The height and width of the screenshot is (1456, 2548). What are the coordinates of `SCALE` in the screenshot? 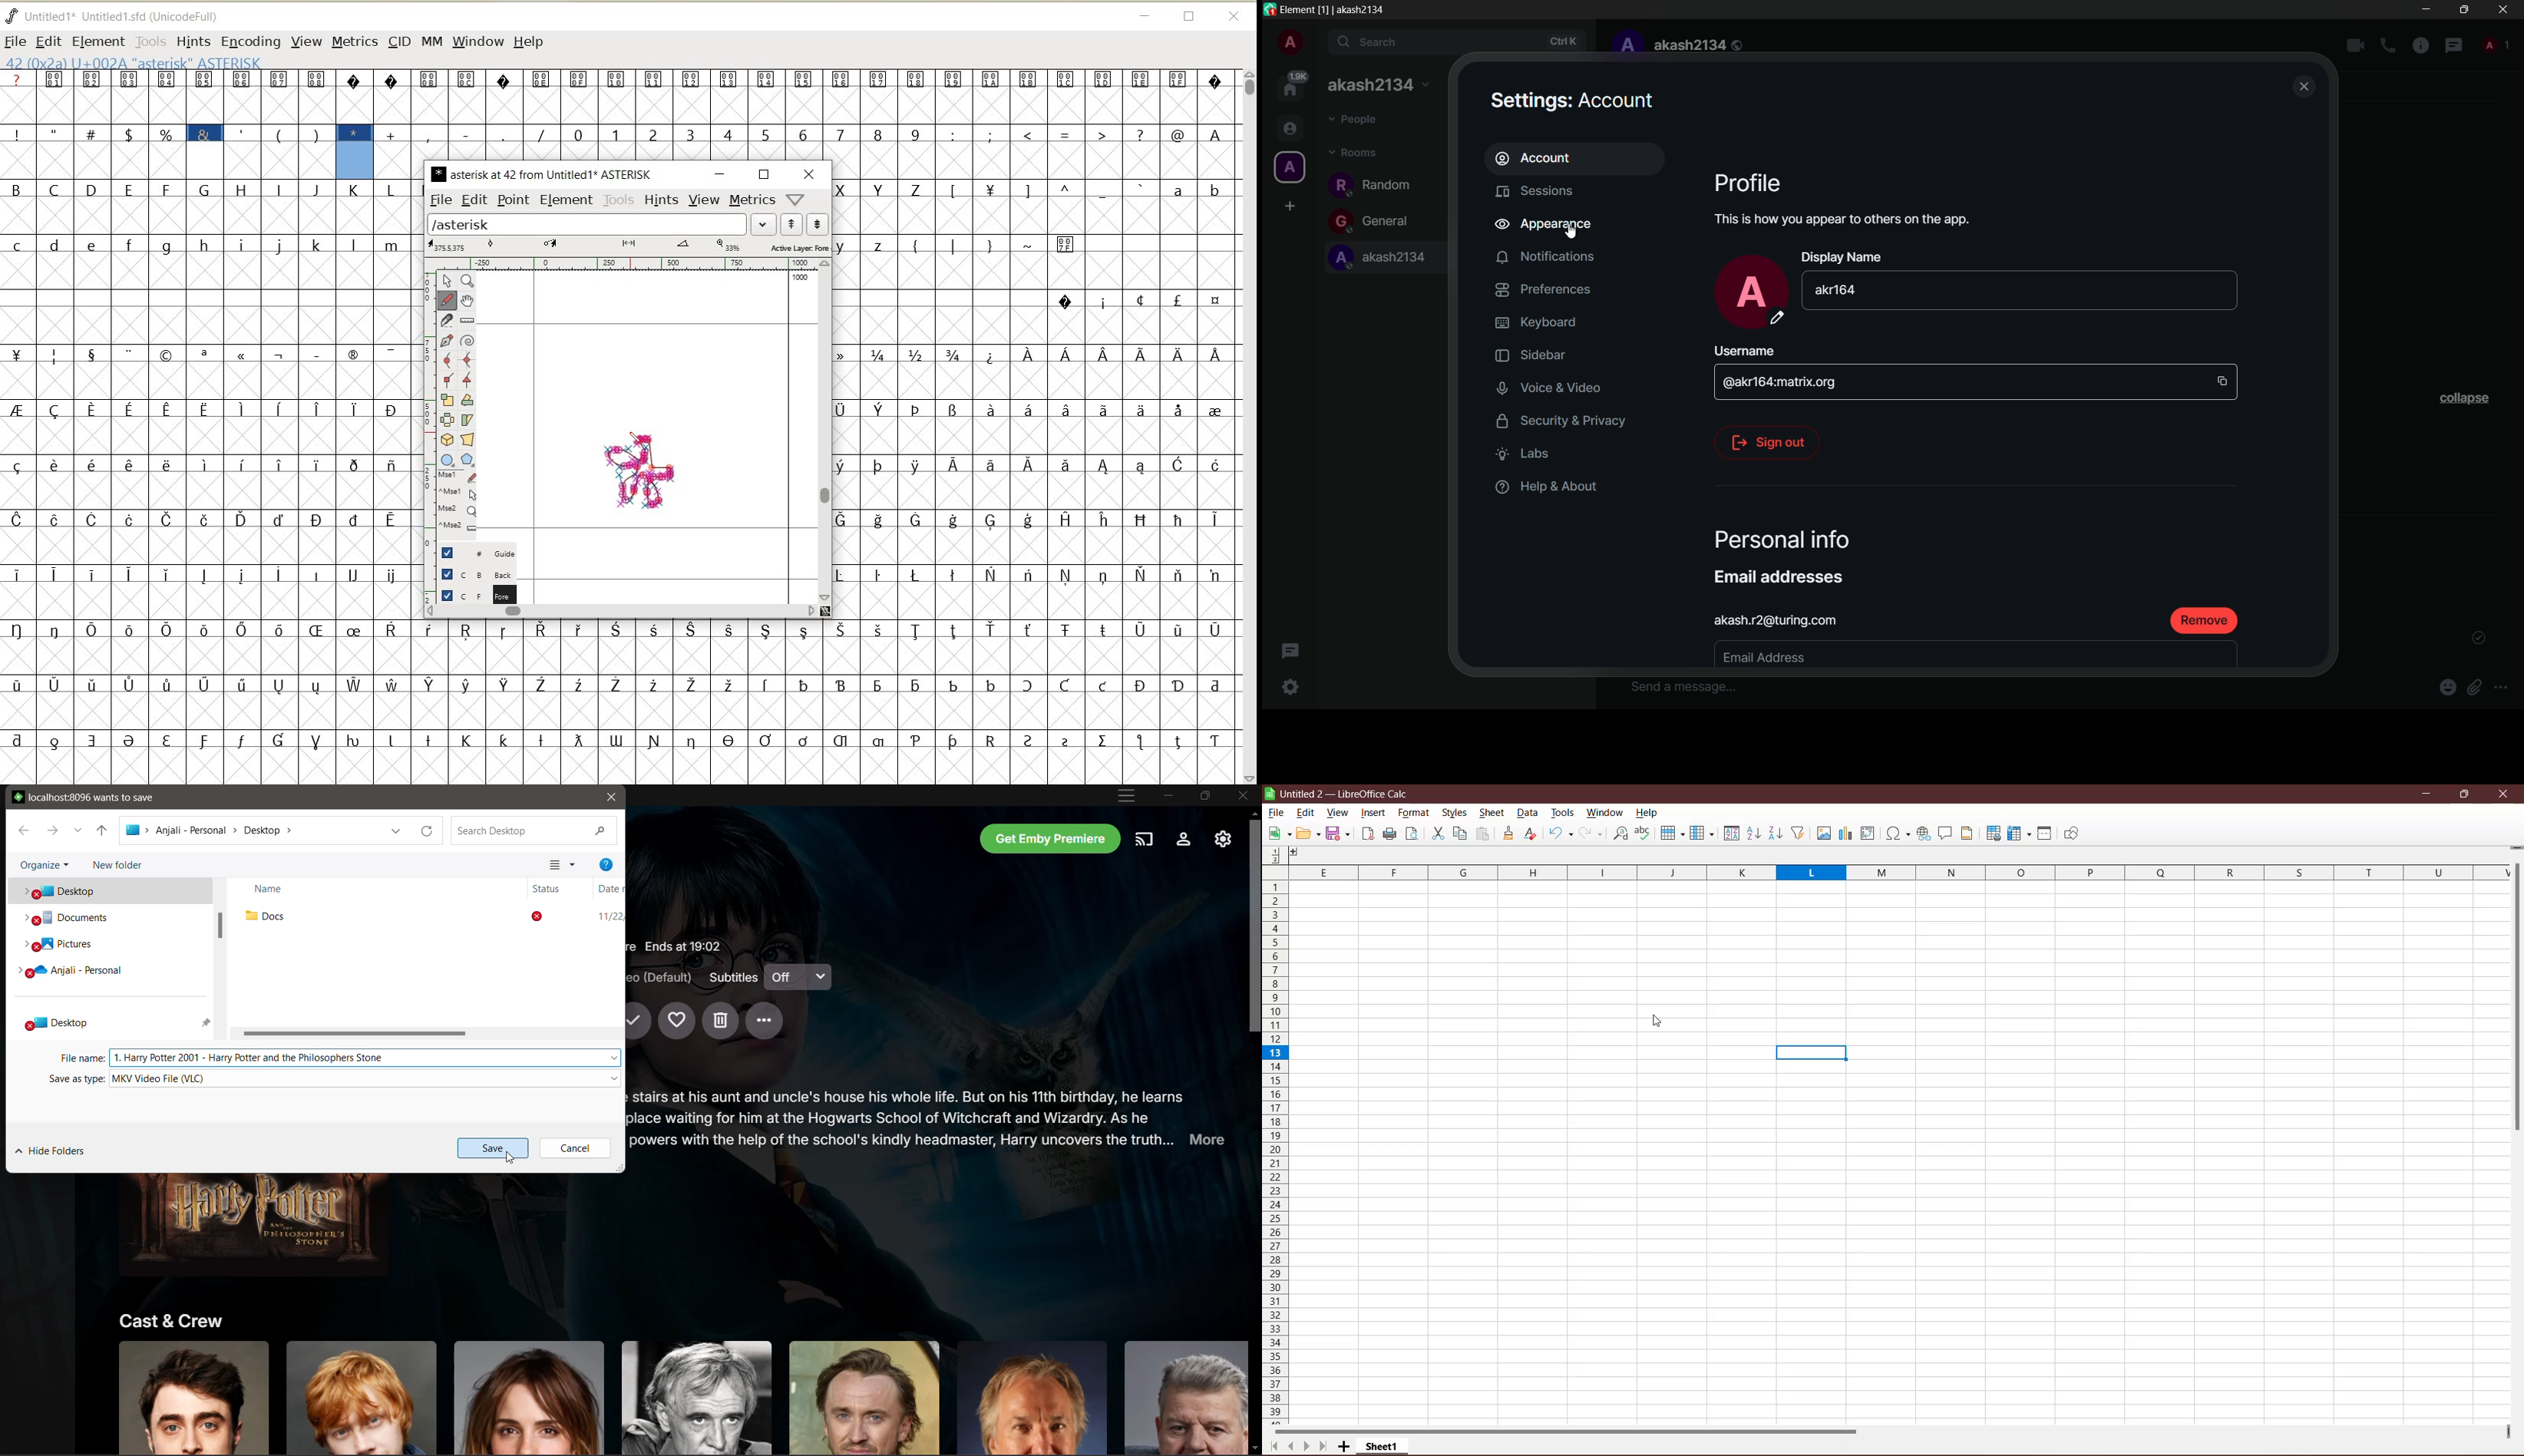 It's located at (430, 404).